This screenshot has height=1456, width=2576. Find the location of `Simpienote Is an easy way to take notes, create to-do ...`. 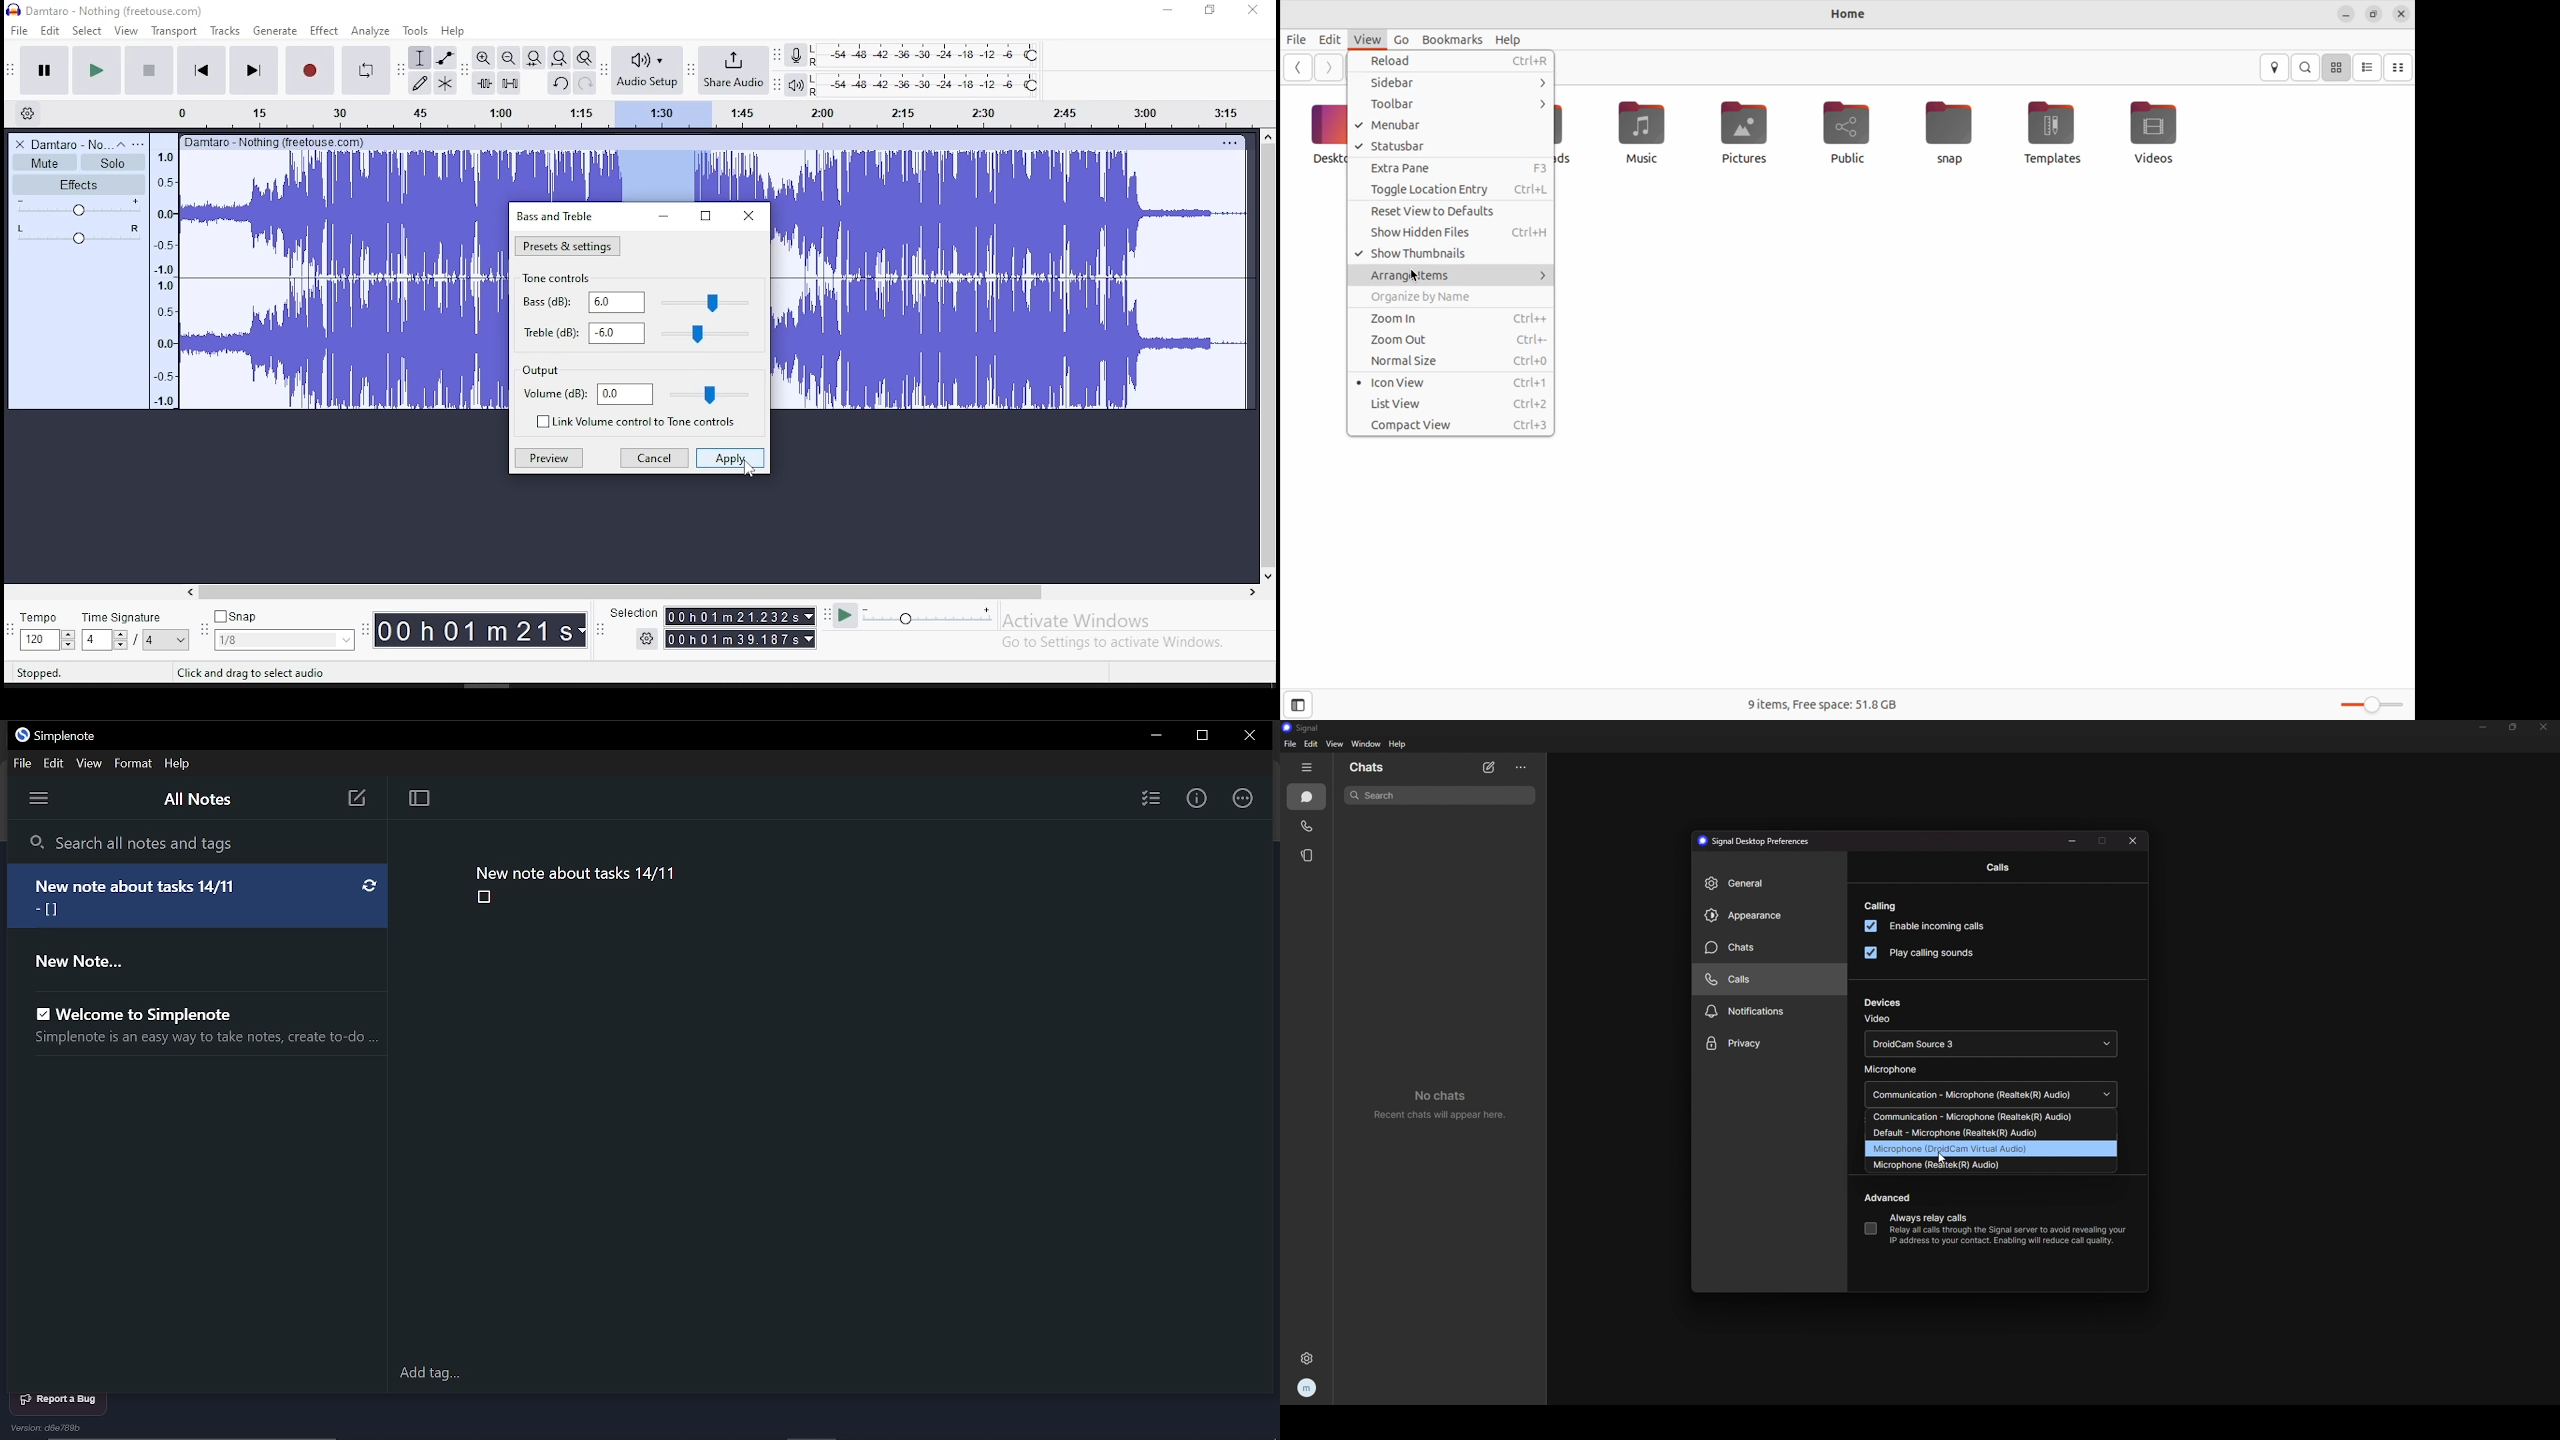

Simpienote Is an easy way to take notes, create to-do ... is located at coordinates (198, 1041).